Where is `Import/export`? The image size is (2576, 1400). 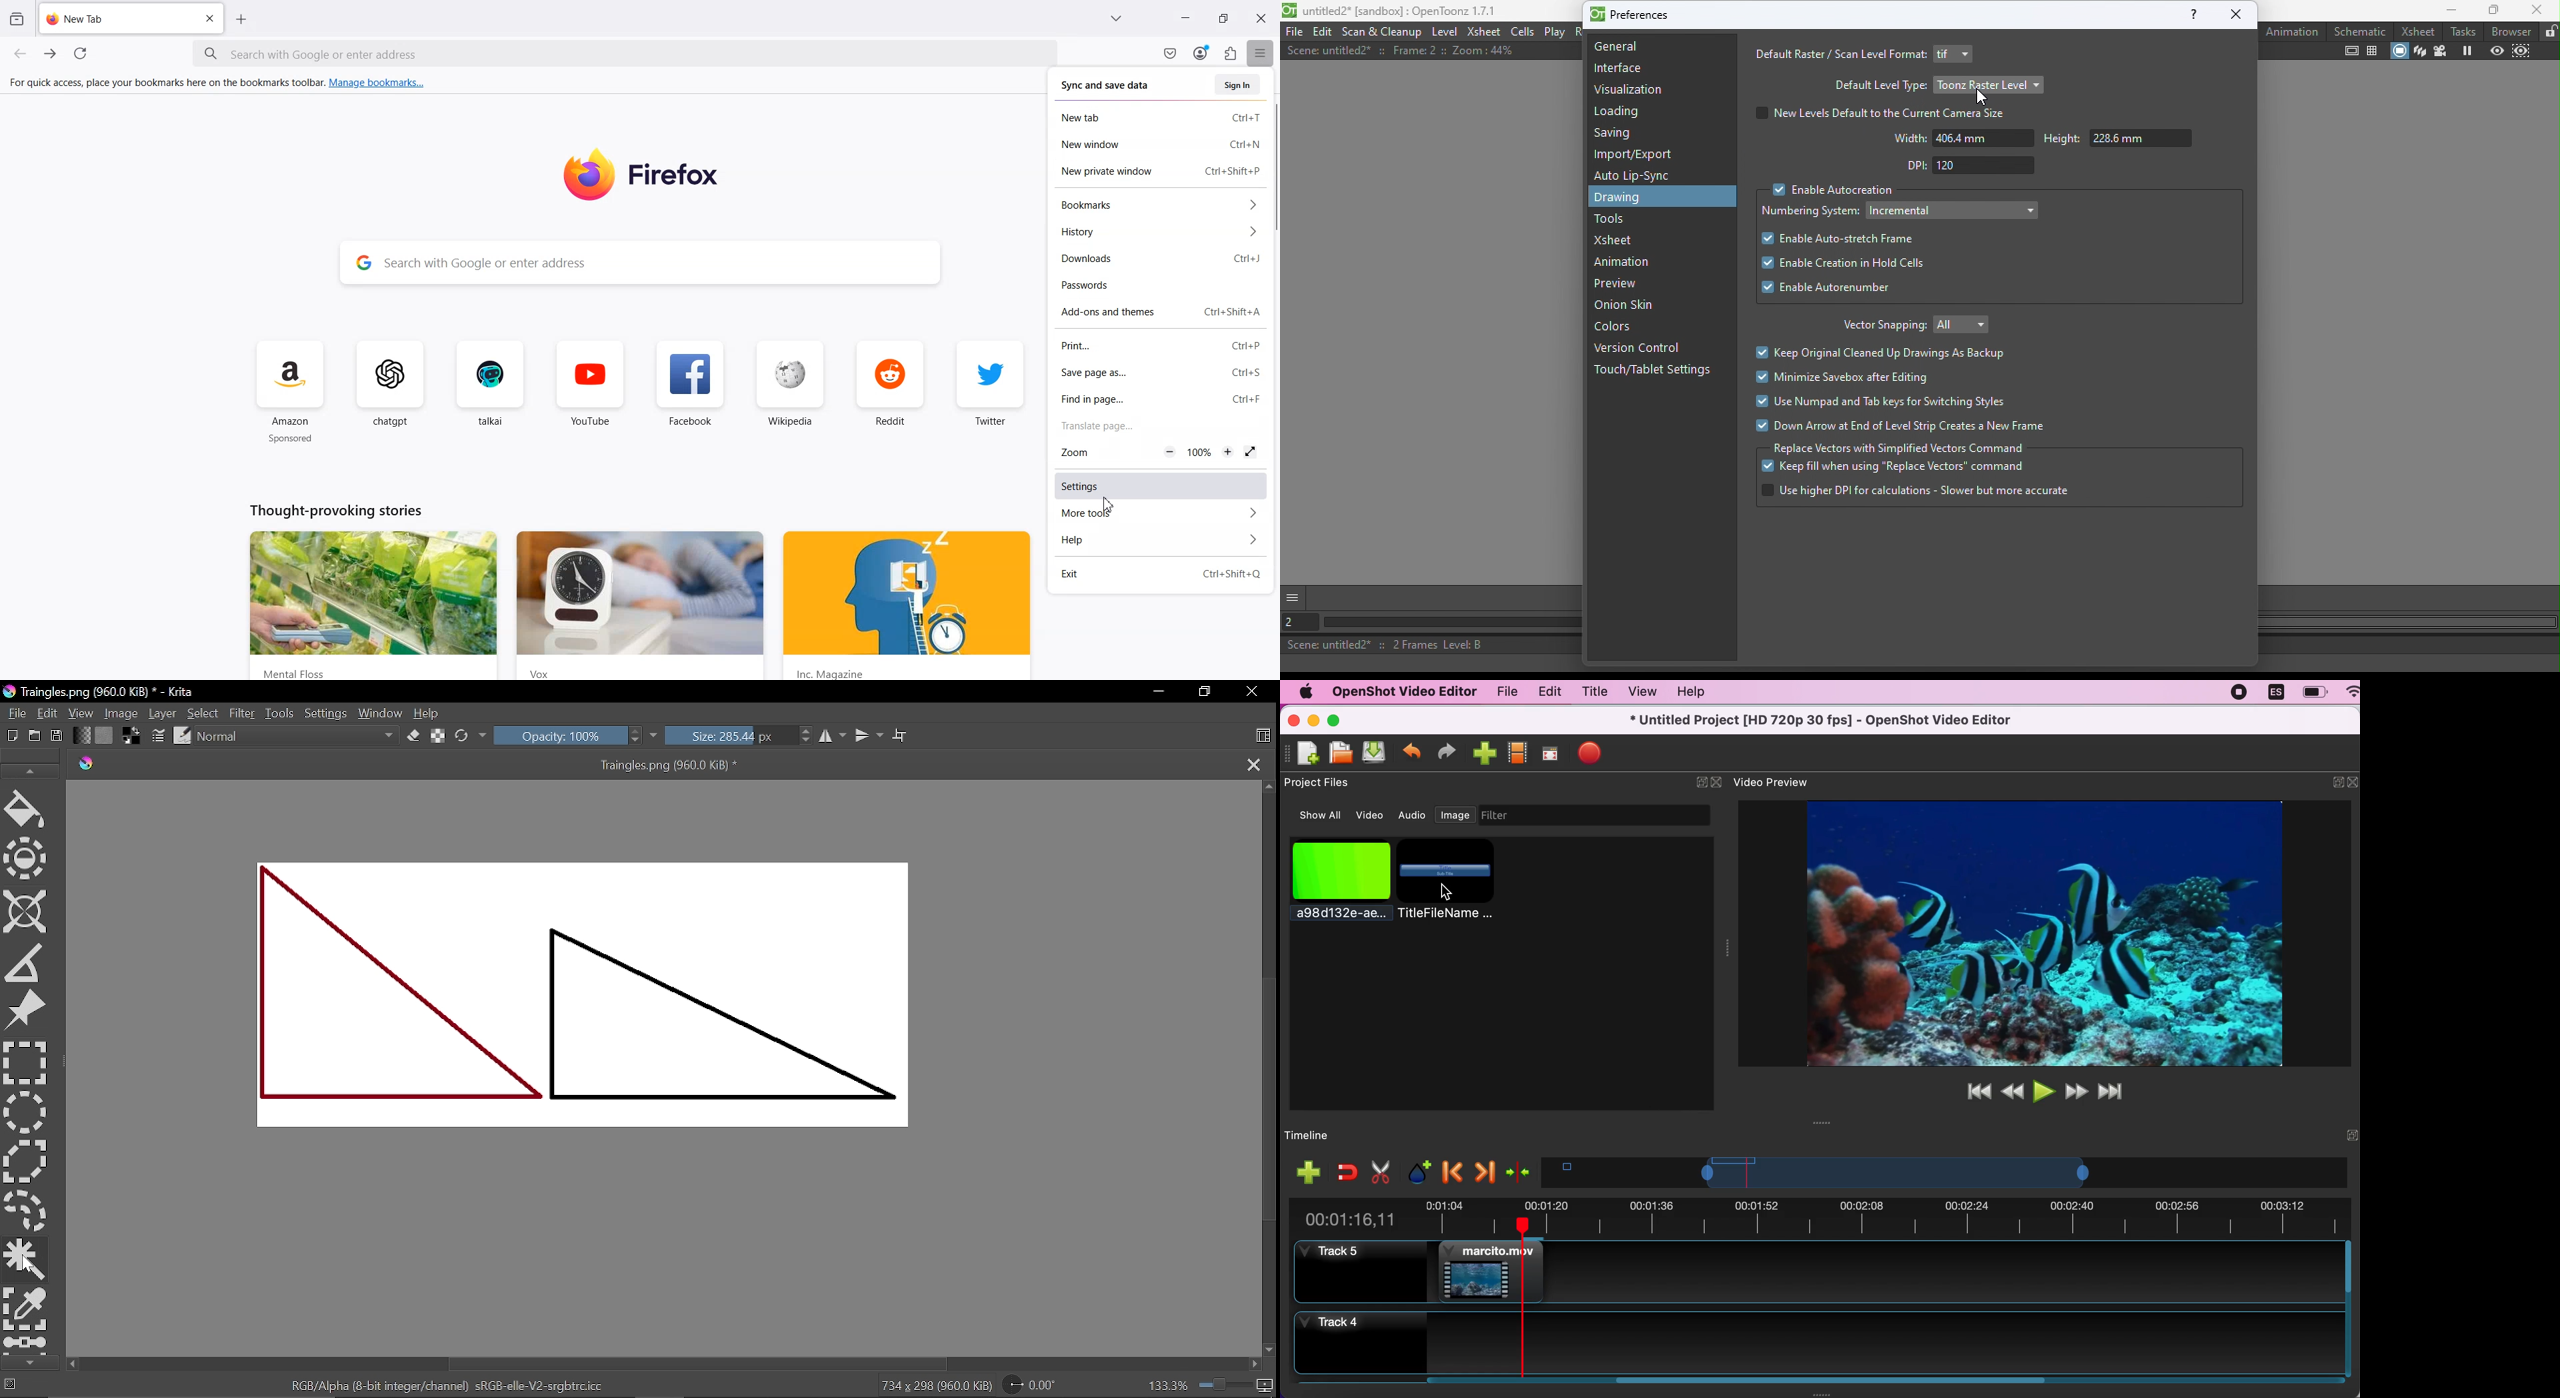
Import/export is located at coordinates (1638, 155).